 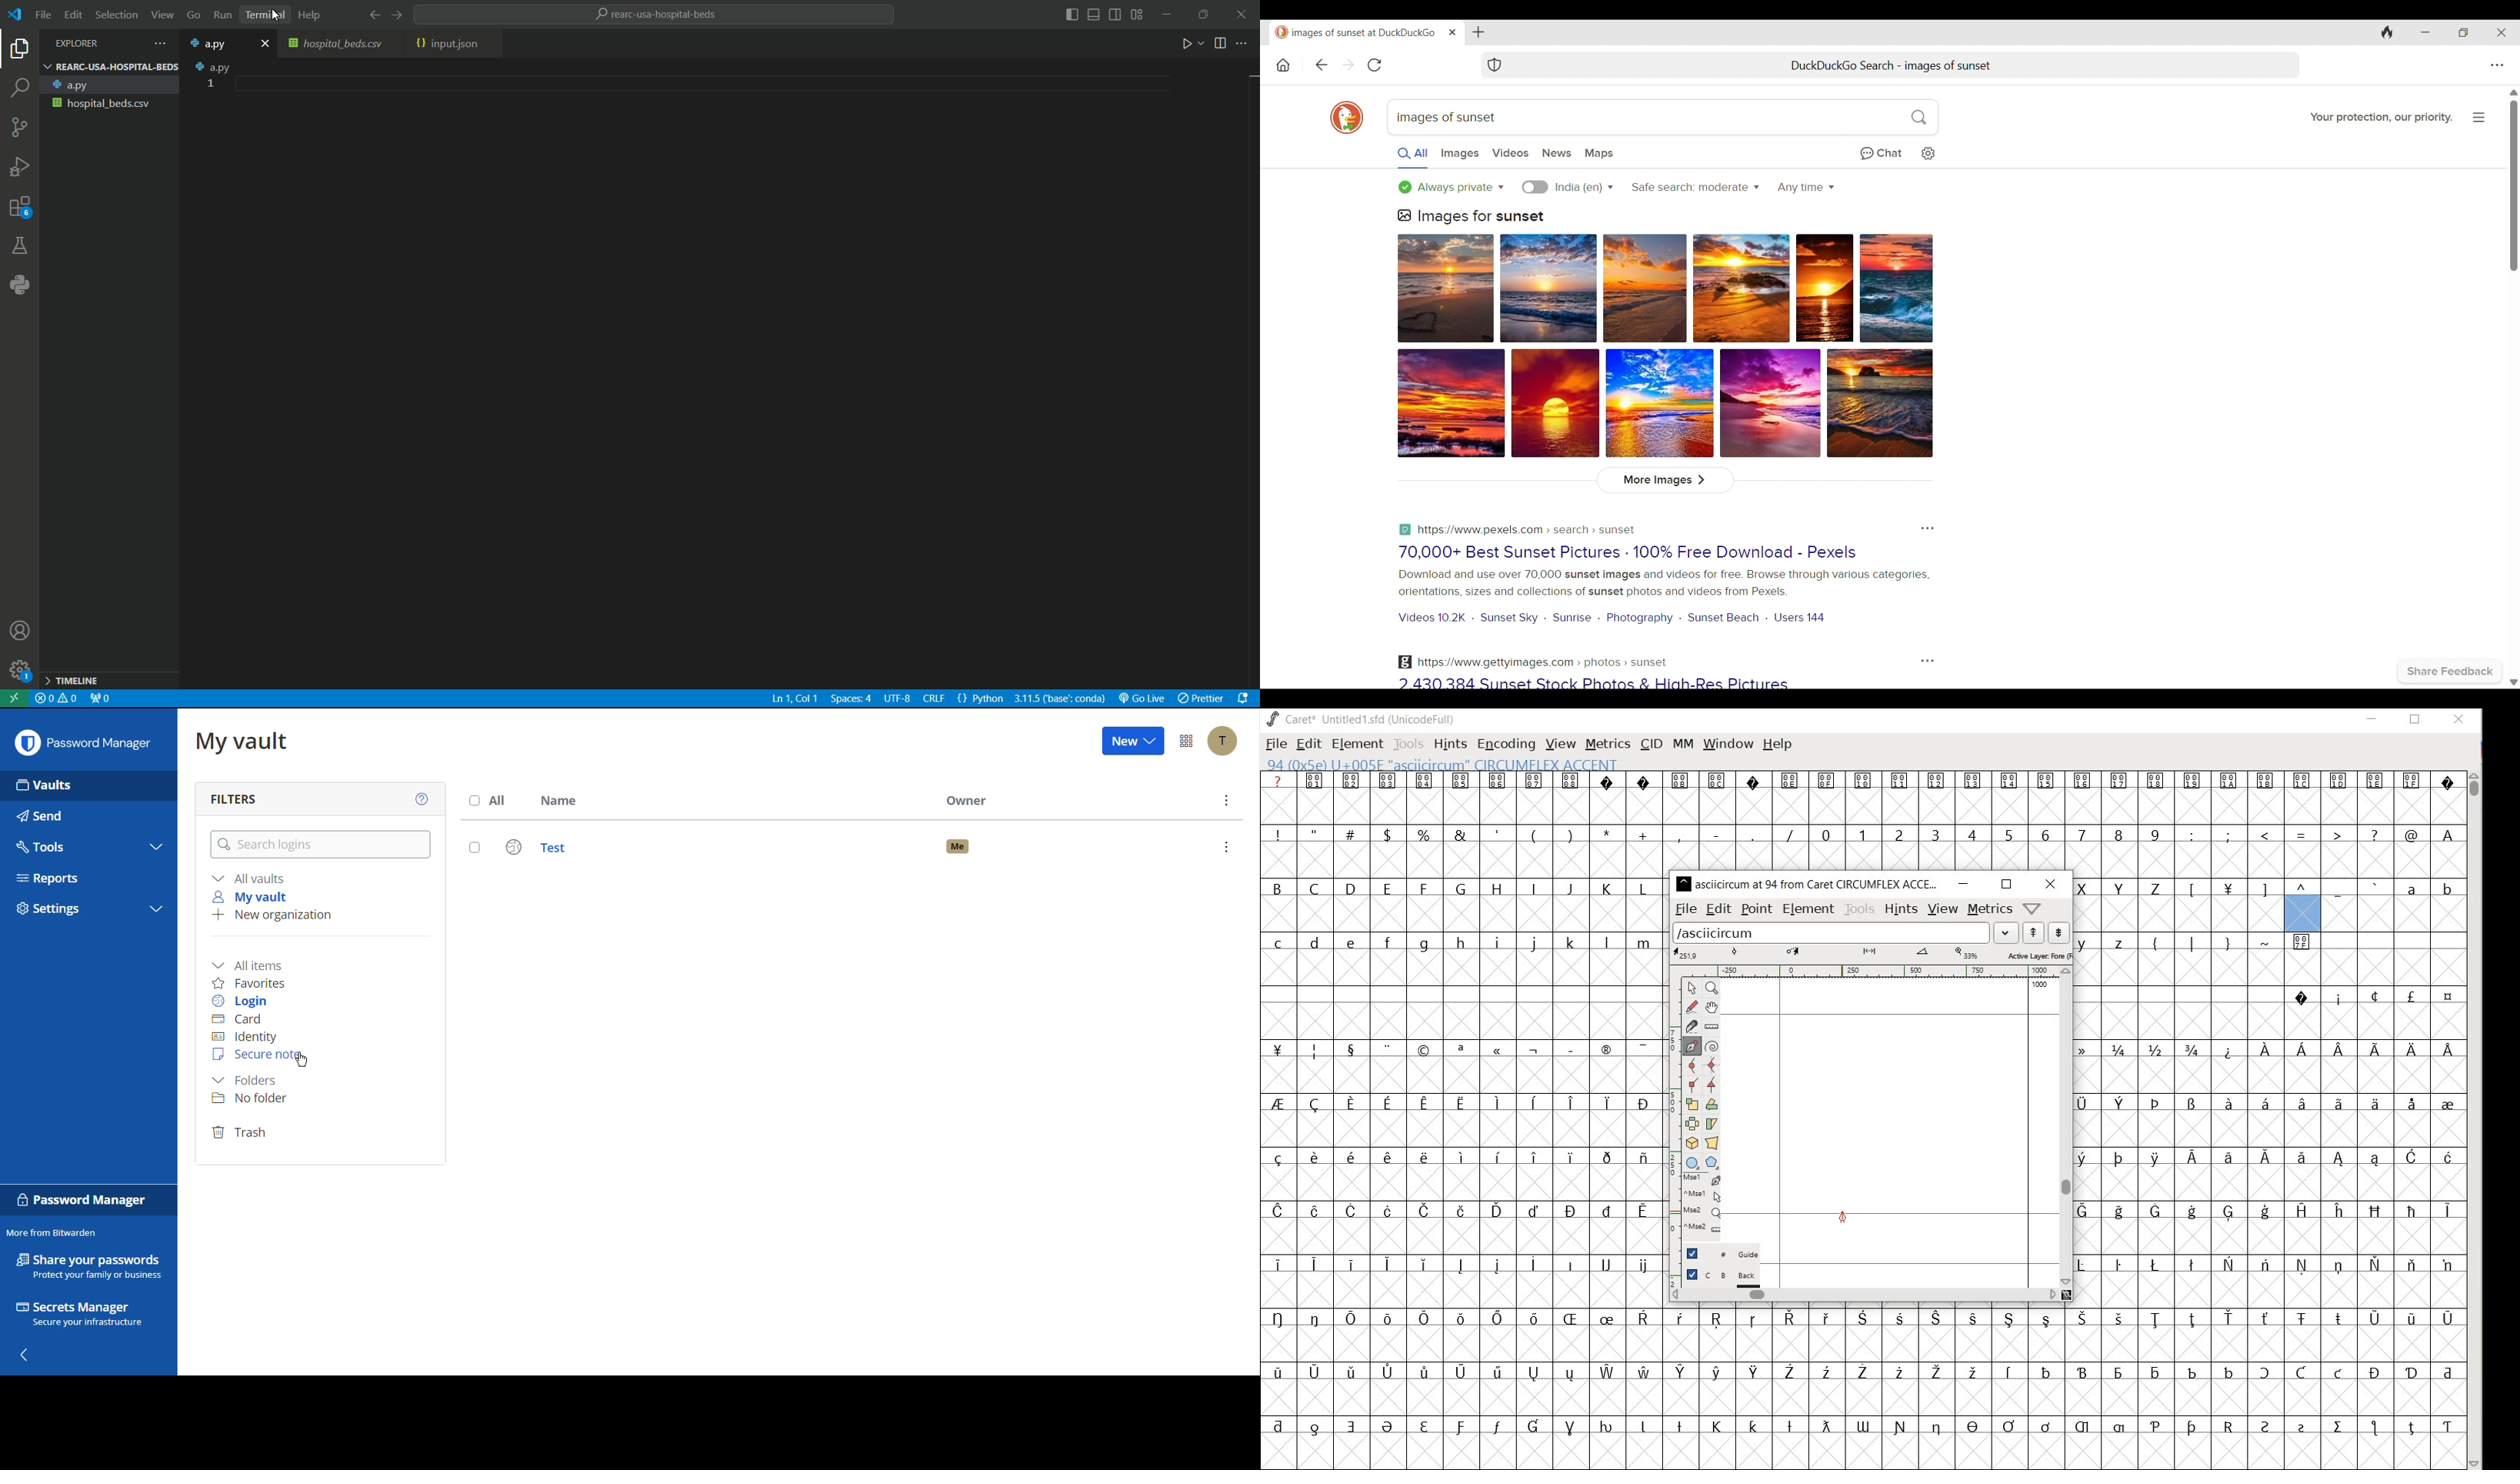 What do you see at coordinates (250, 1081) in the screenshot?
I see `Folder` at bounding box center [250, 1081].